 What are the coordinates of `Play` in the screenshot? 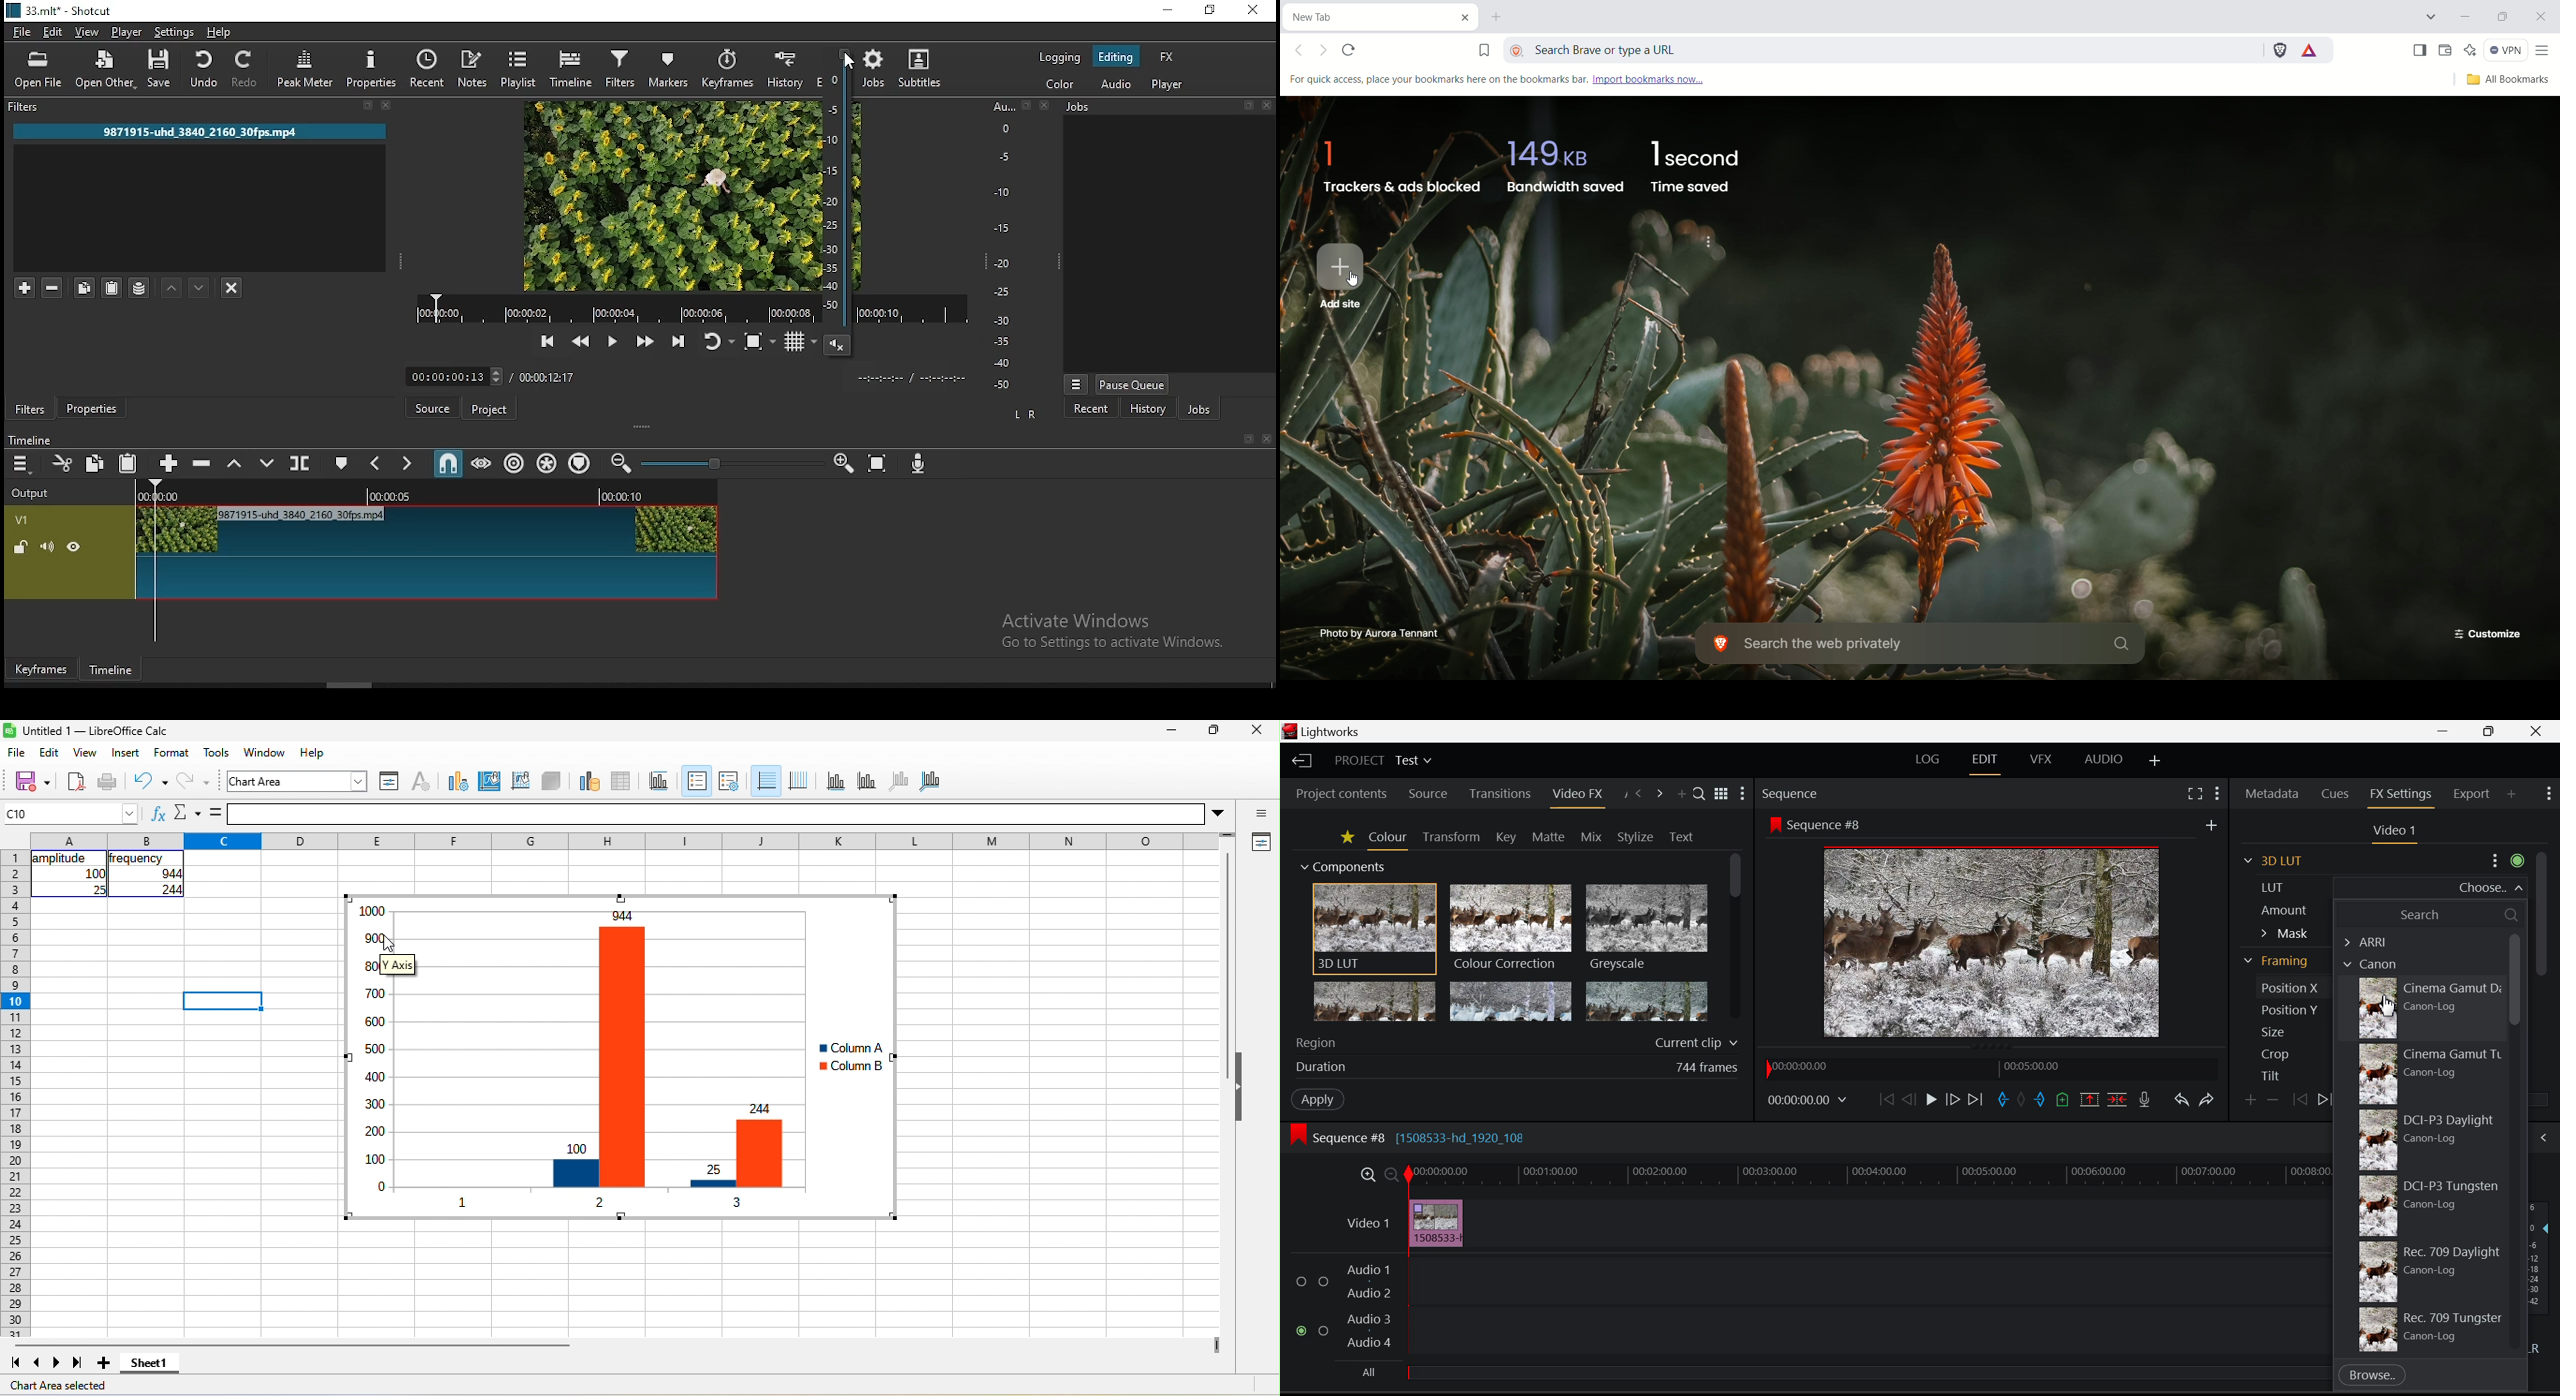 It's located at (1929, 1100).